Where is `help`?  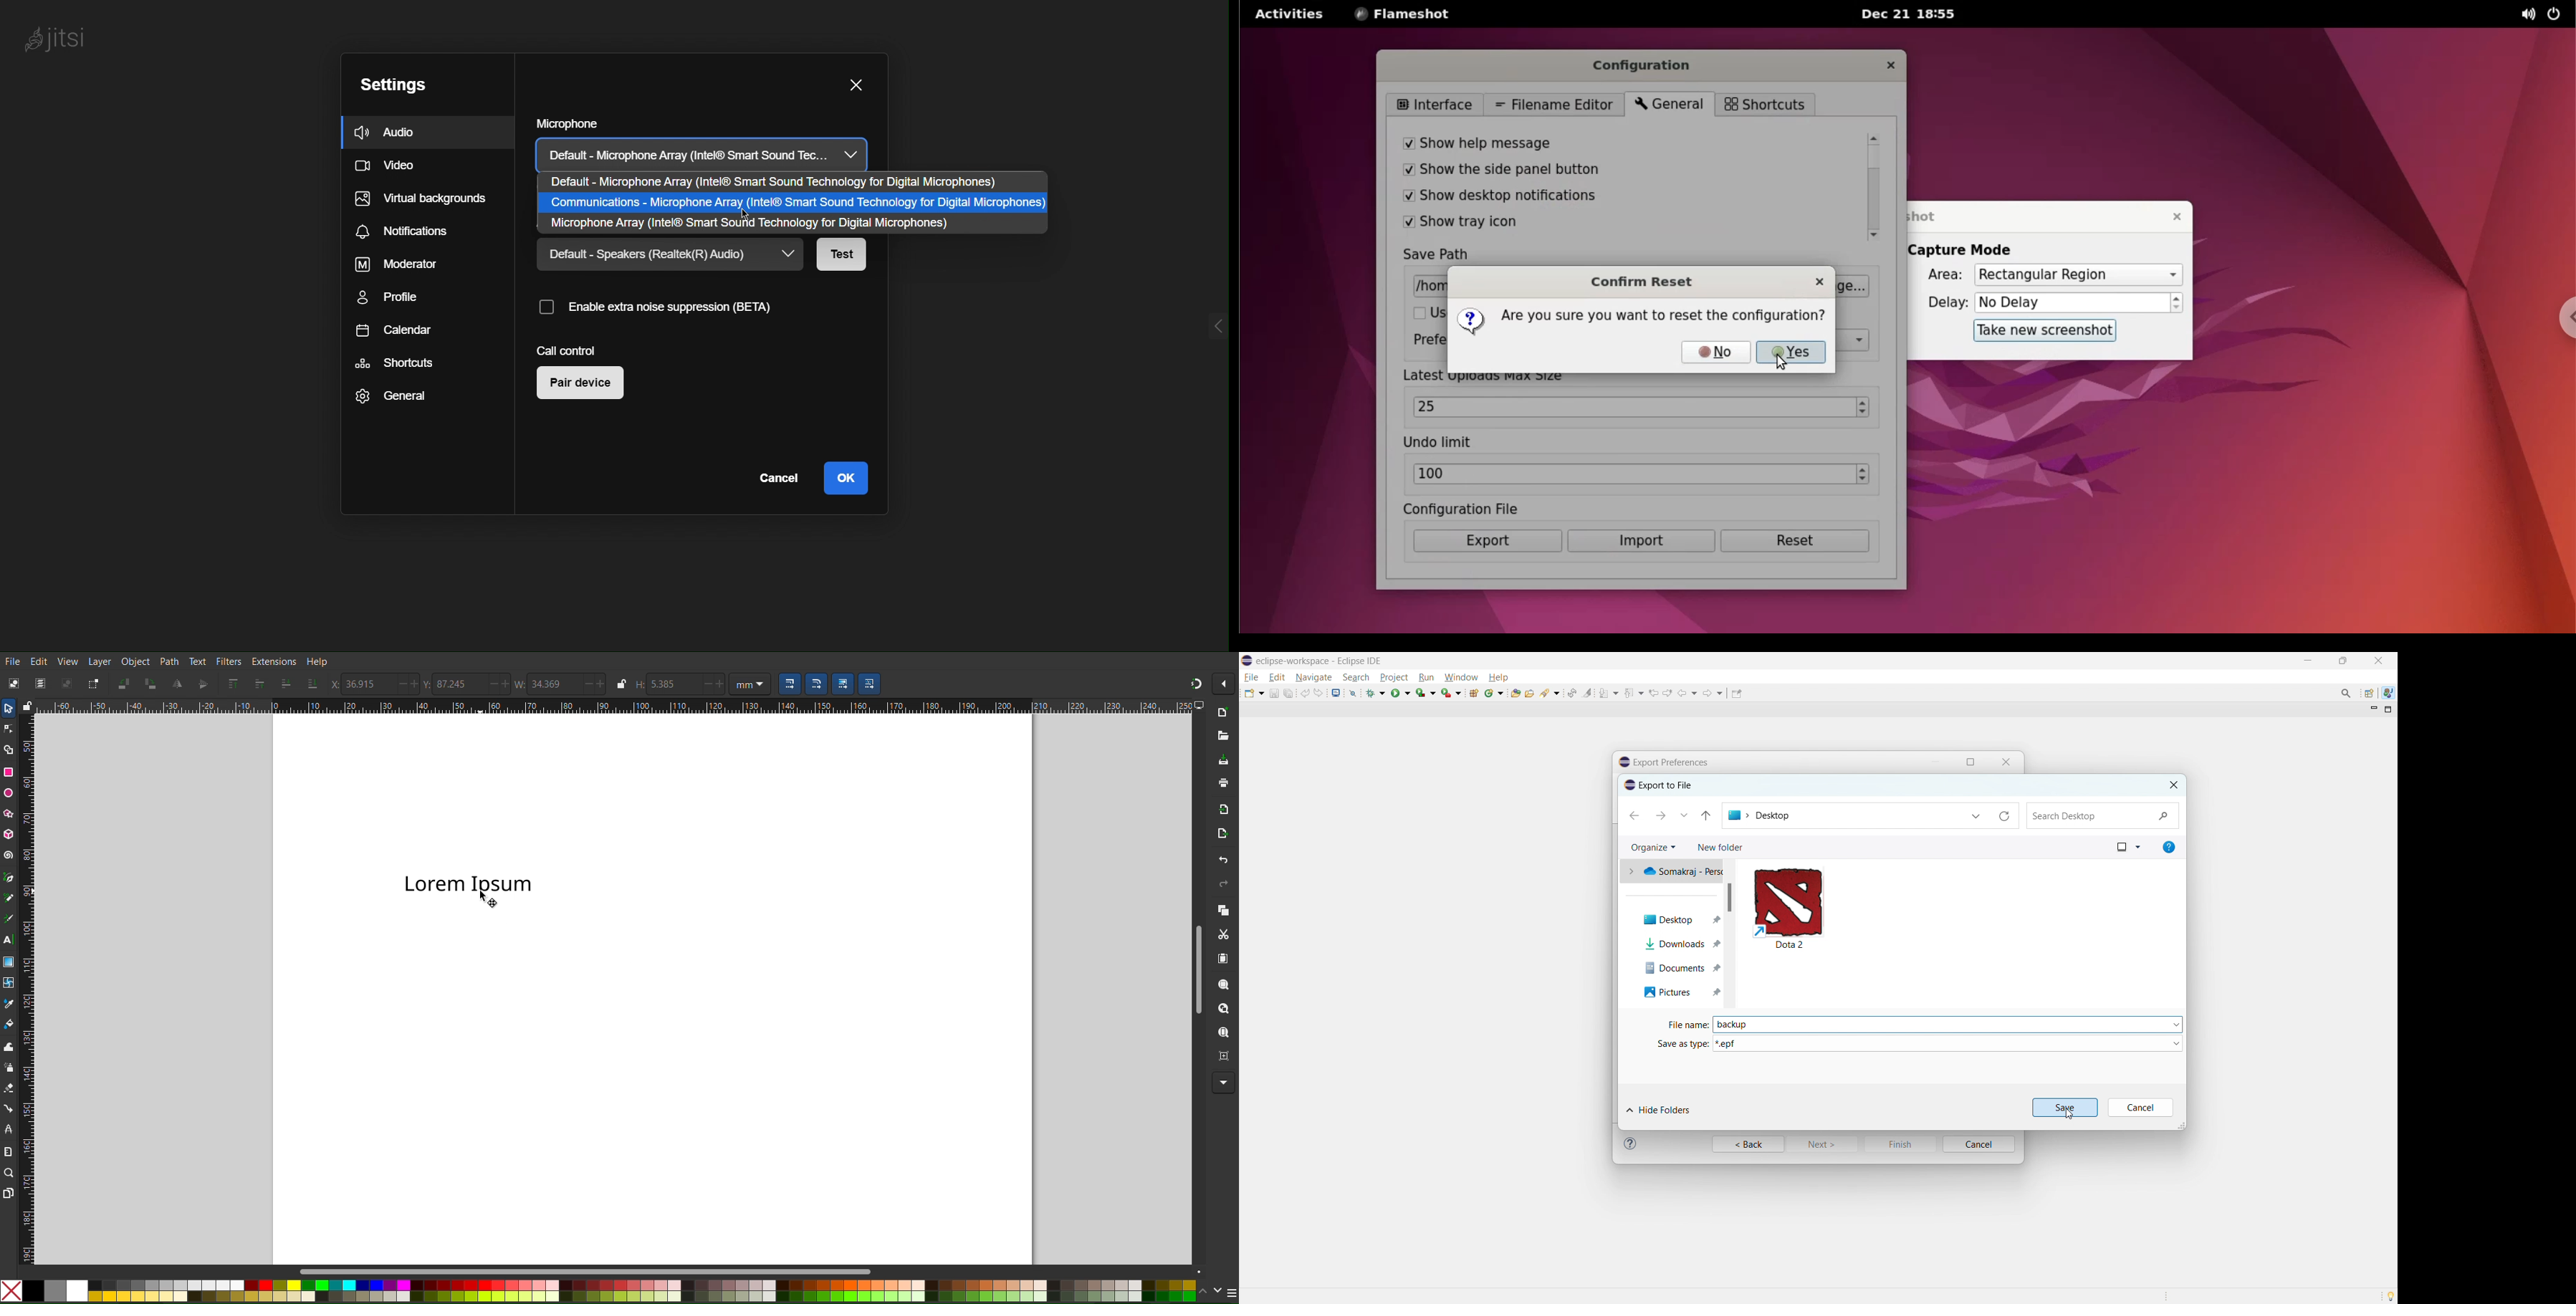
help is located at coordinates (1498, 677).